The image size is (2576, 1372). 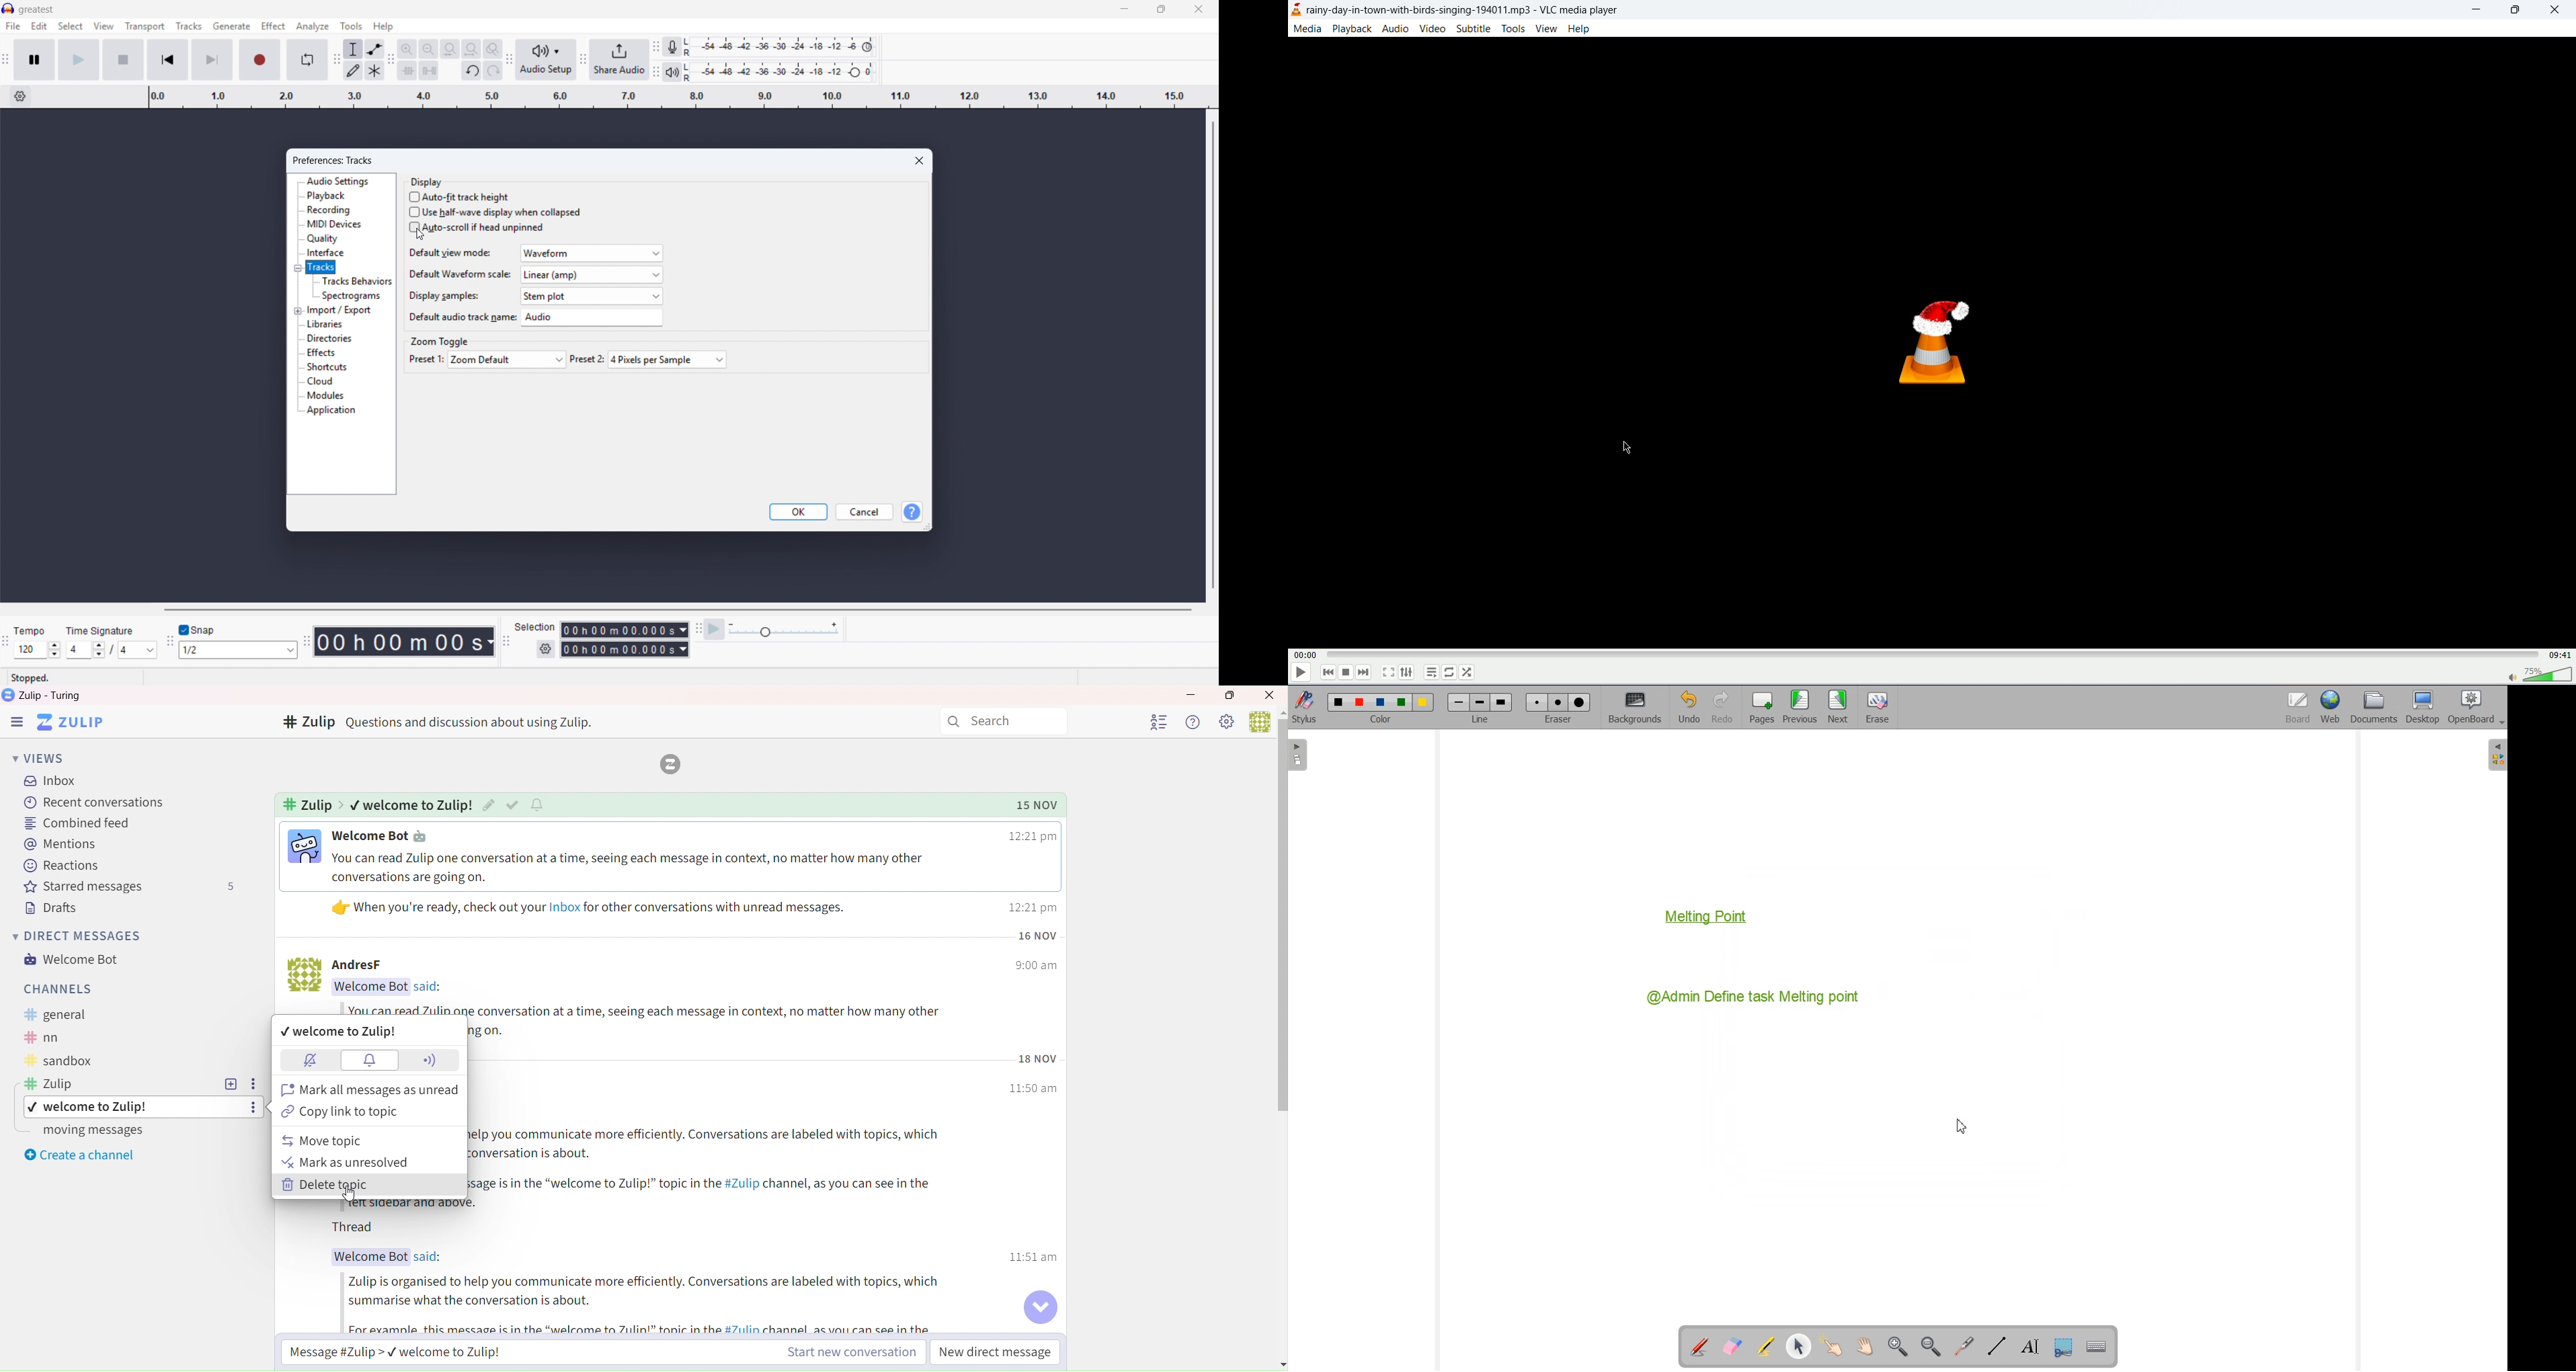 What do you see at coordinates (71, 722) in the screenshot?
I see `Software logo and name` at bounding box center [71, 722].